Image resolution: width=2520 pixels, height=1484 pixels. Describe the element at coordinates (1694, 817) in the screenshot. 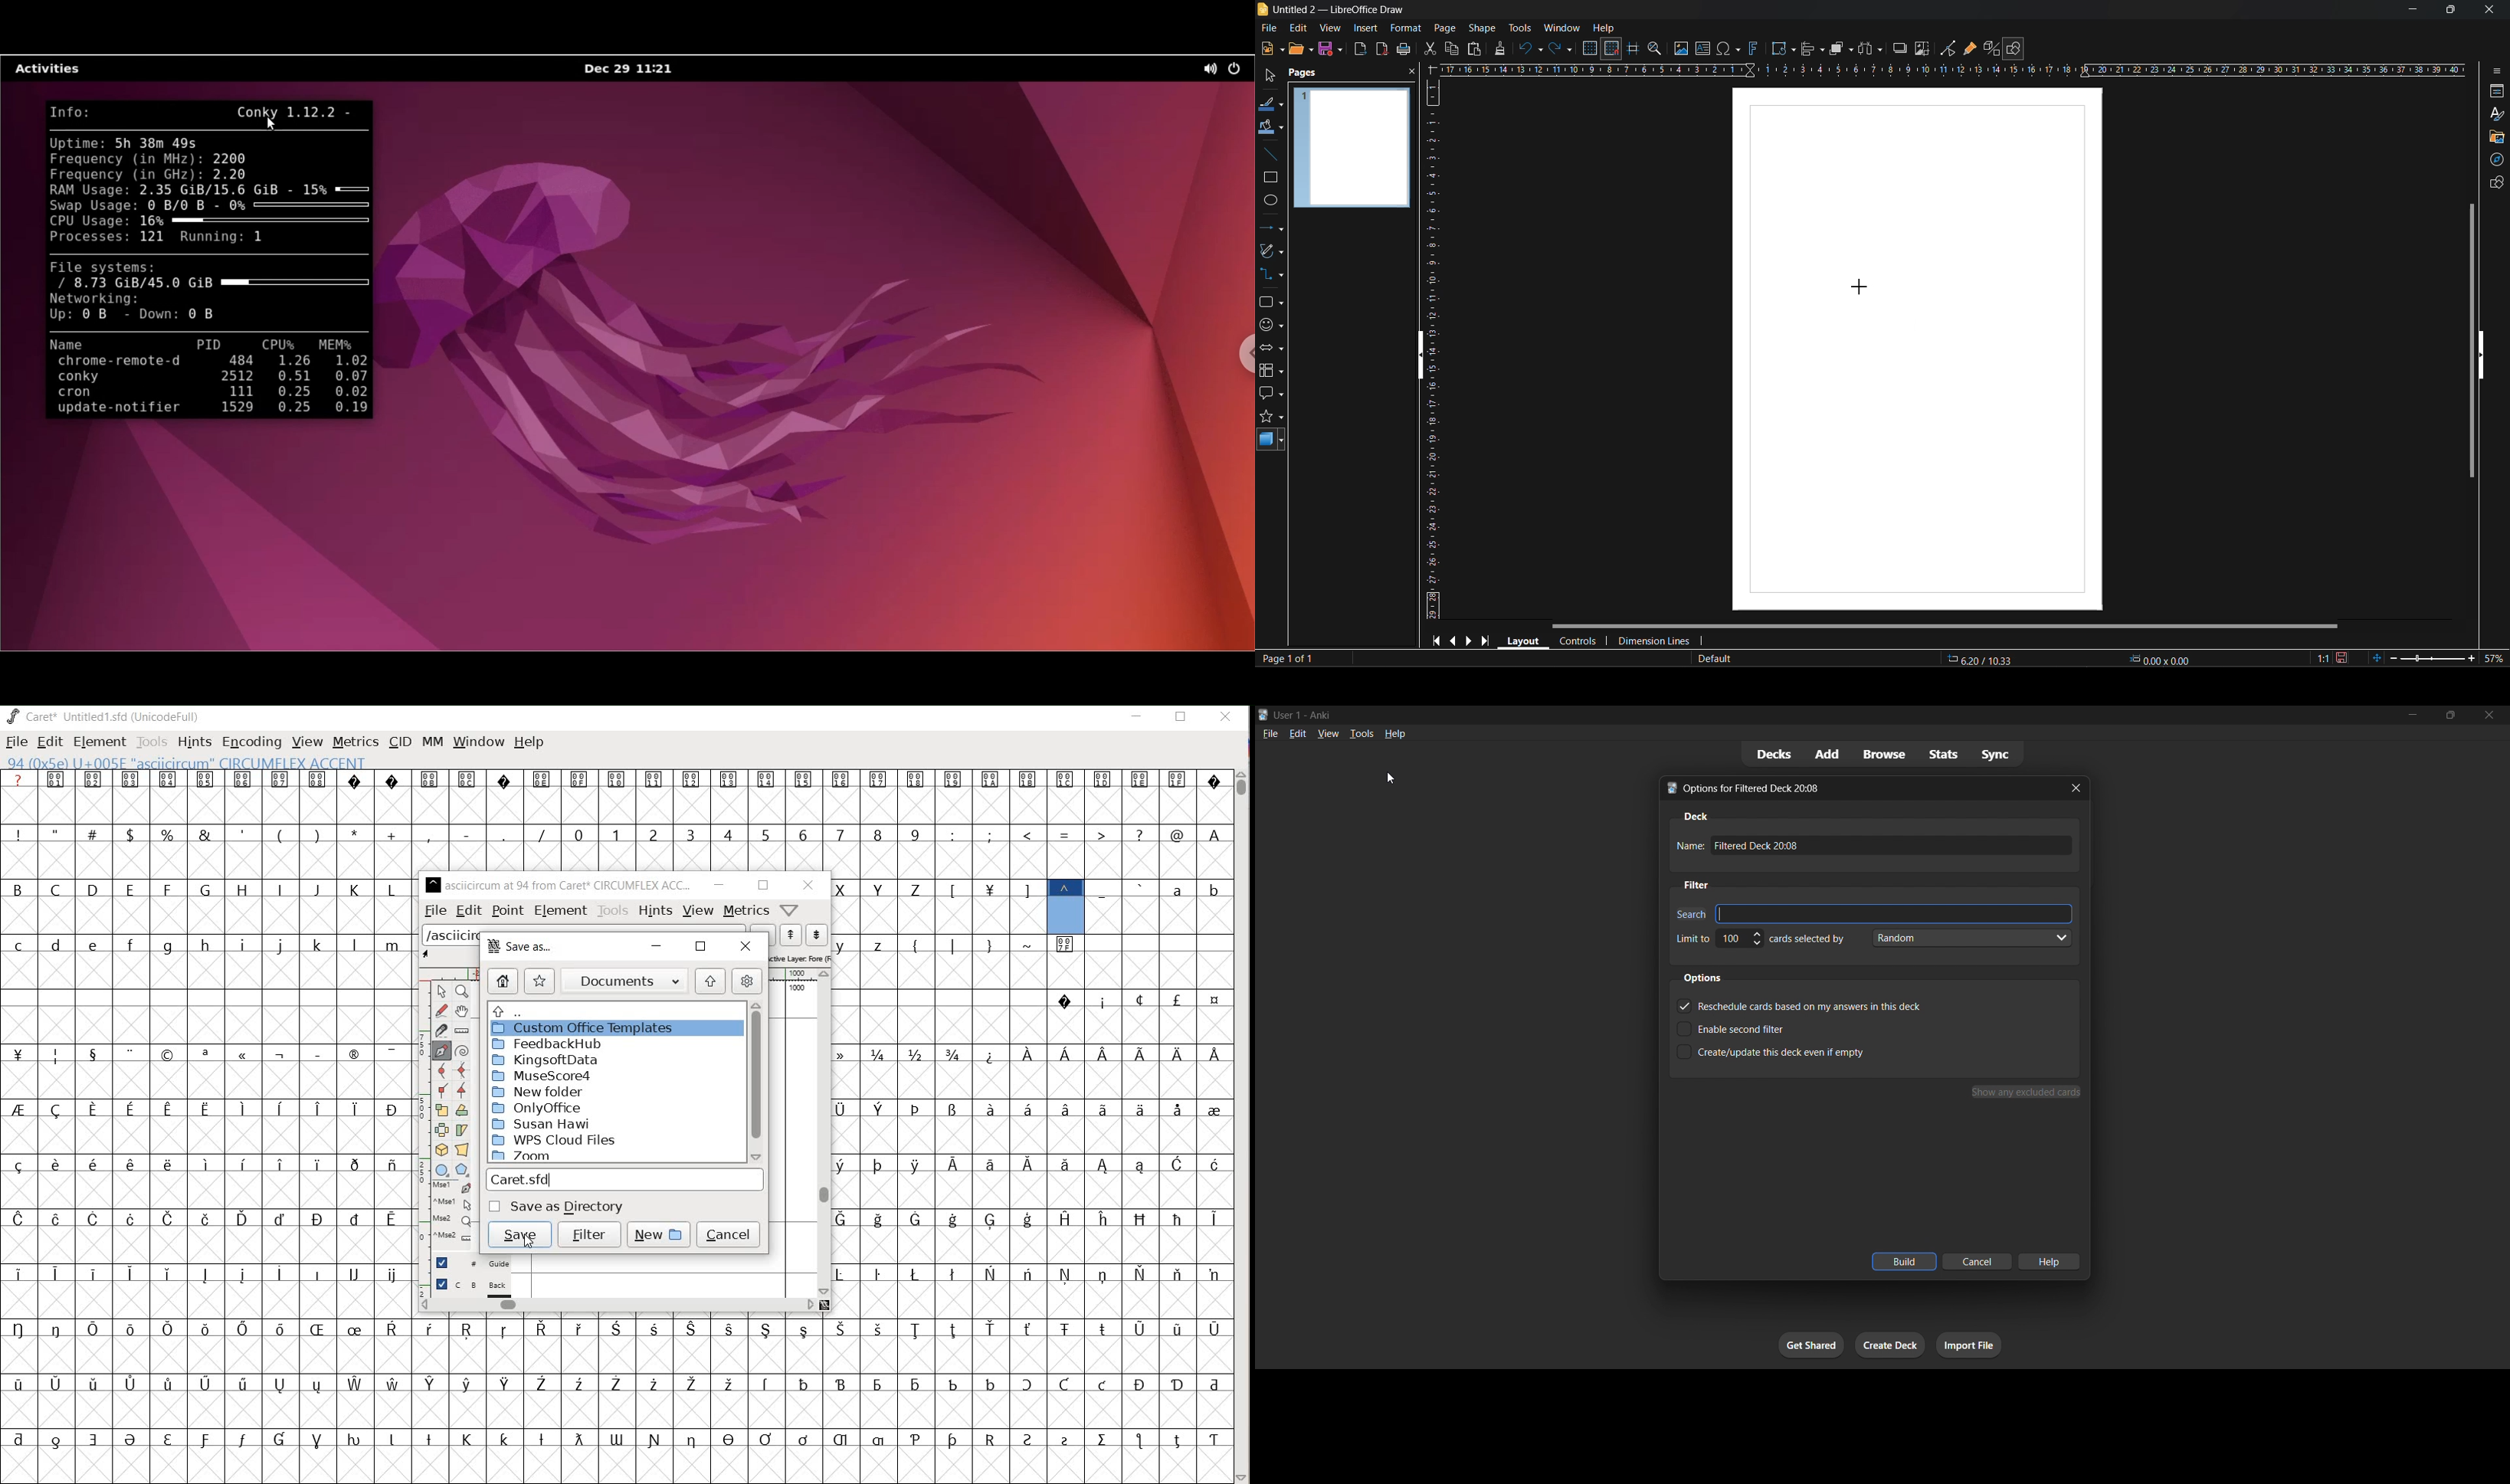

I see `Deck` at that location.